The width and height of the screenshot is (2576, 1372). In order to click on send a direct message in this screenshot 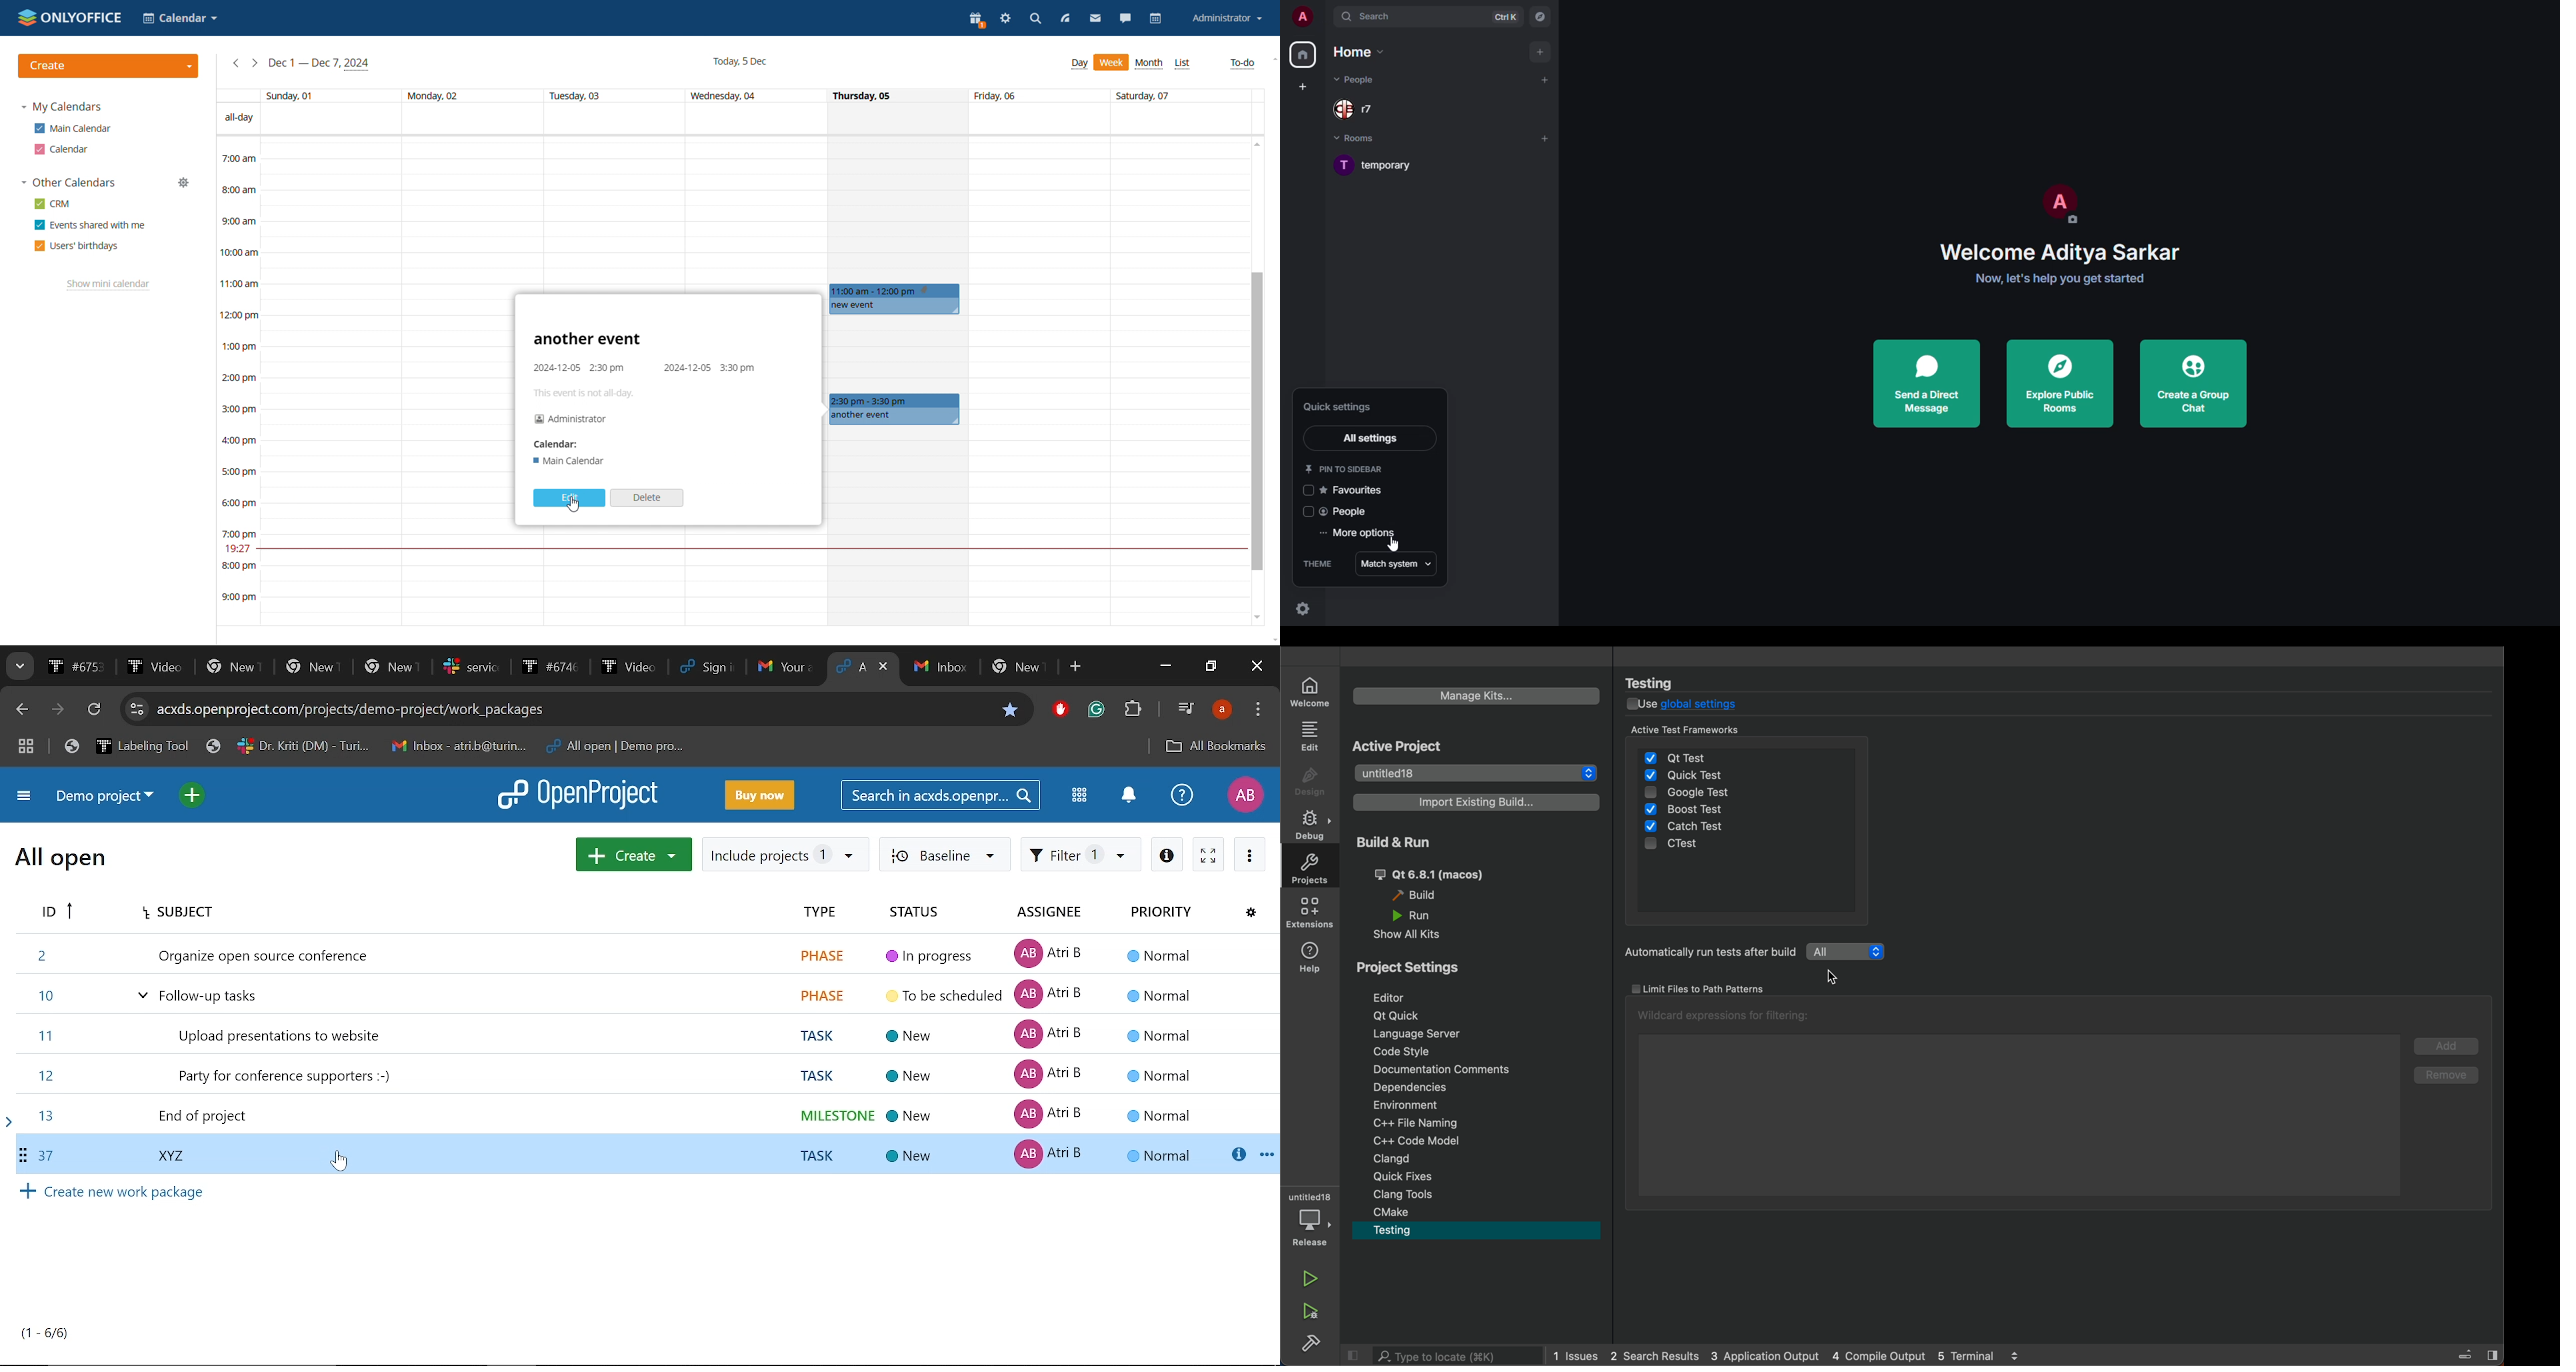, I will do `click(1925, 383)`.